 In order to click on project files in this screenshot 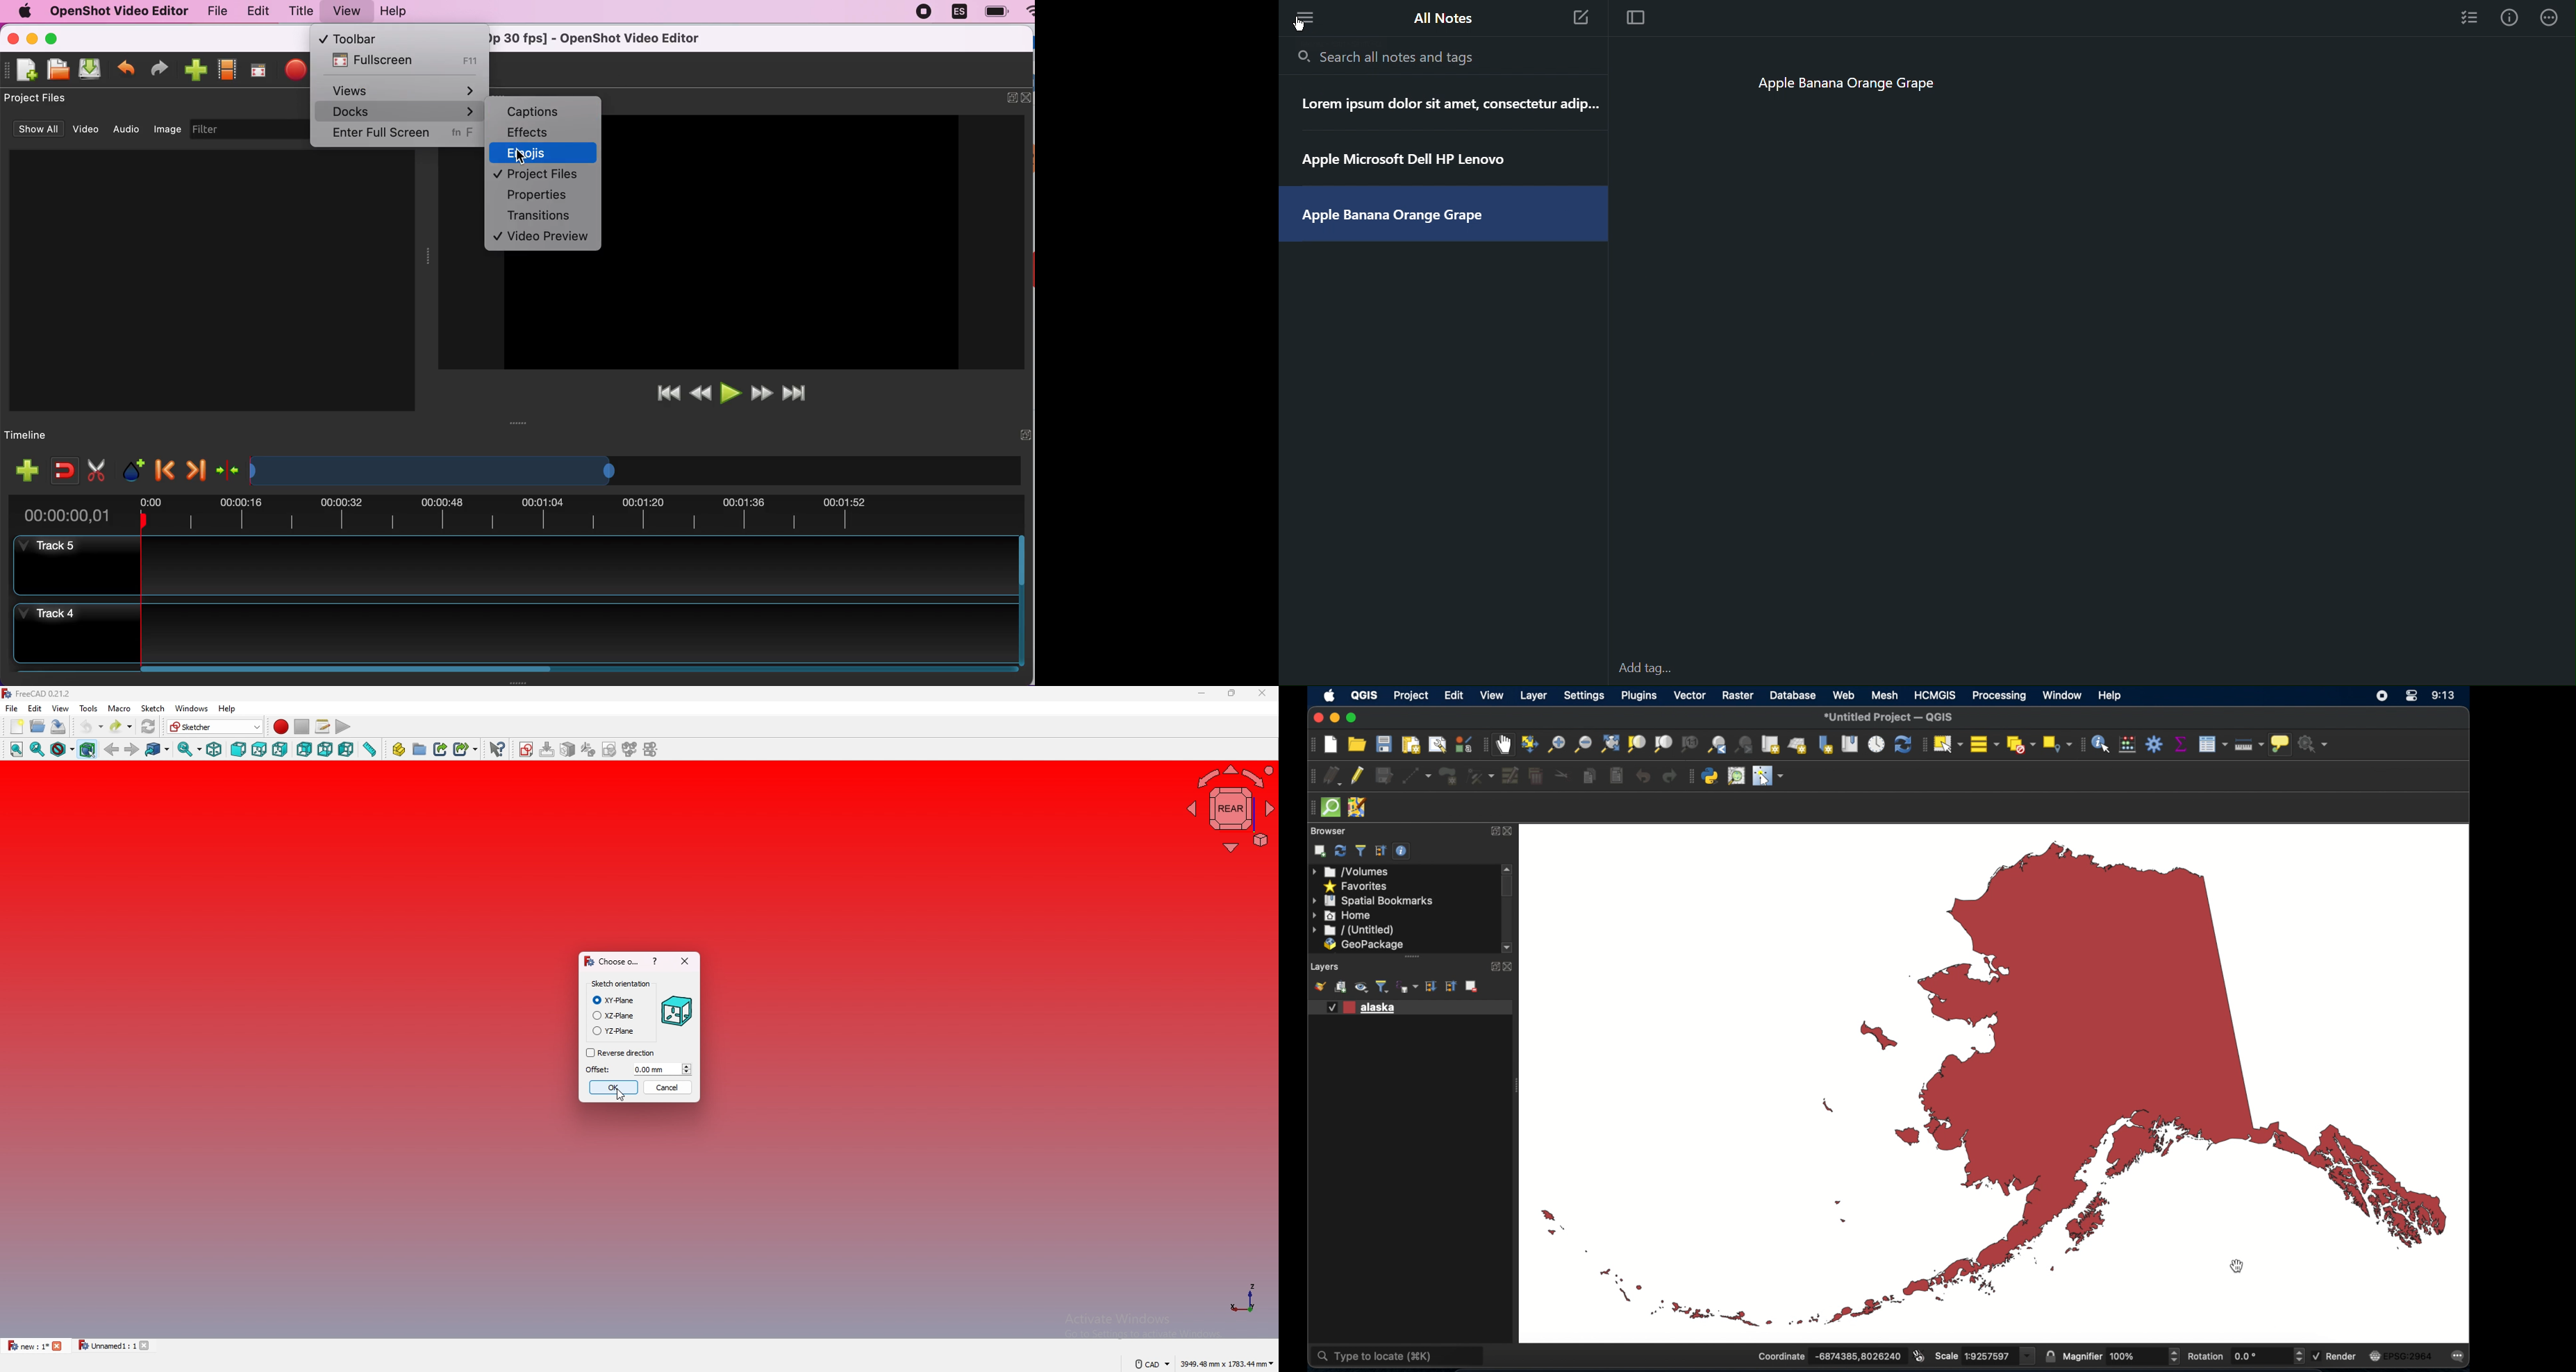, I will do `click(36, 98)`.